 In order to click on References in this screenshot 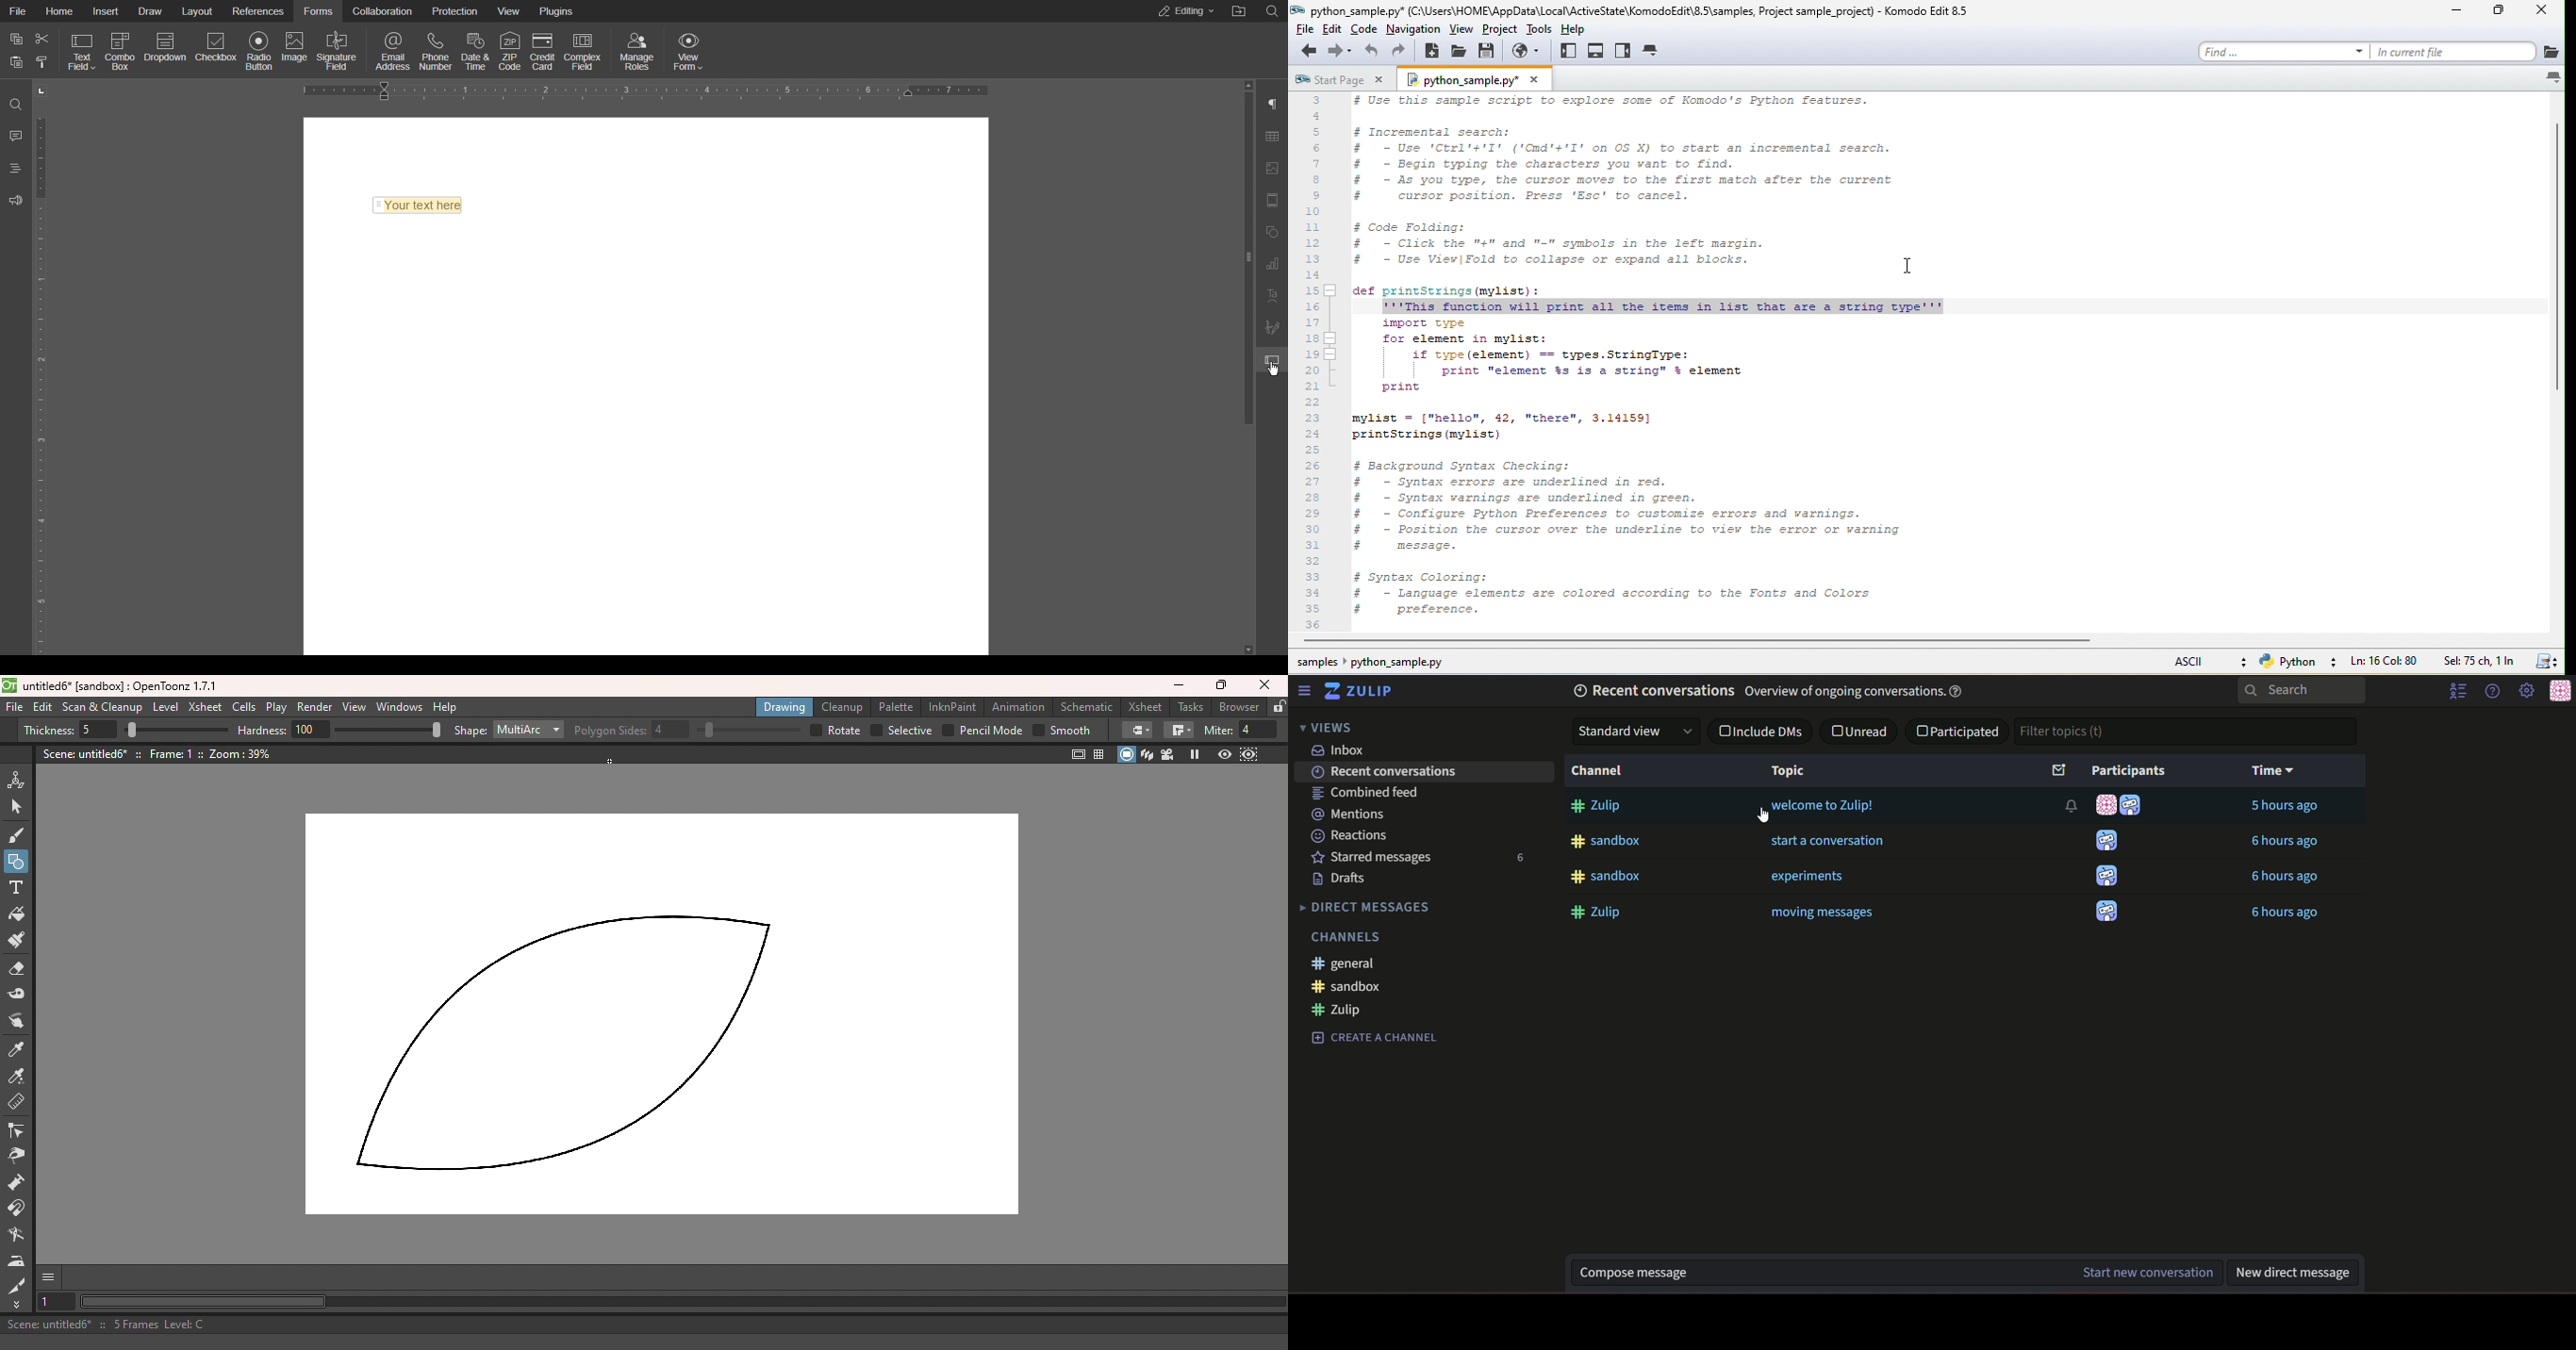, I will do `click(259, 9)`.